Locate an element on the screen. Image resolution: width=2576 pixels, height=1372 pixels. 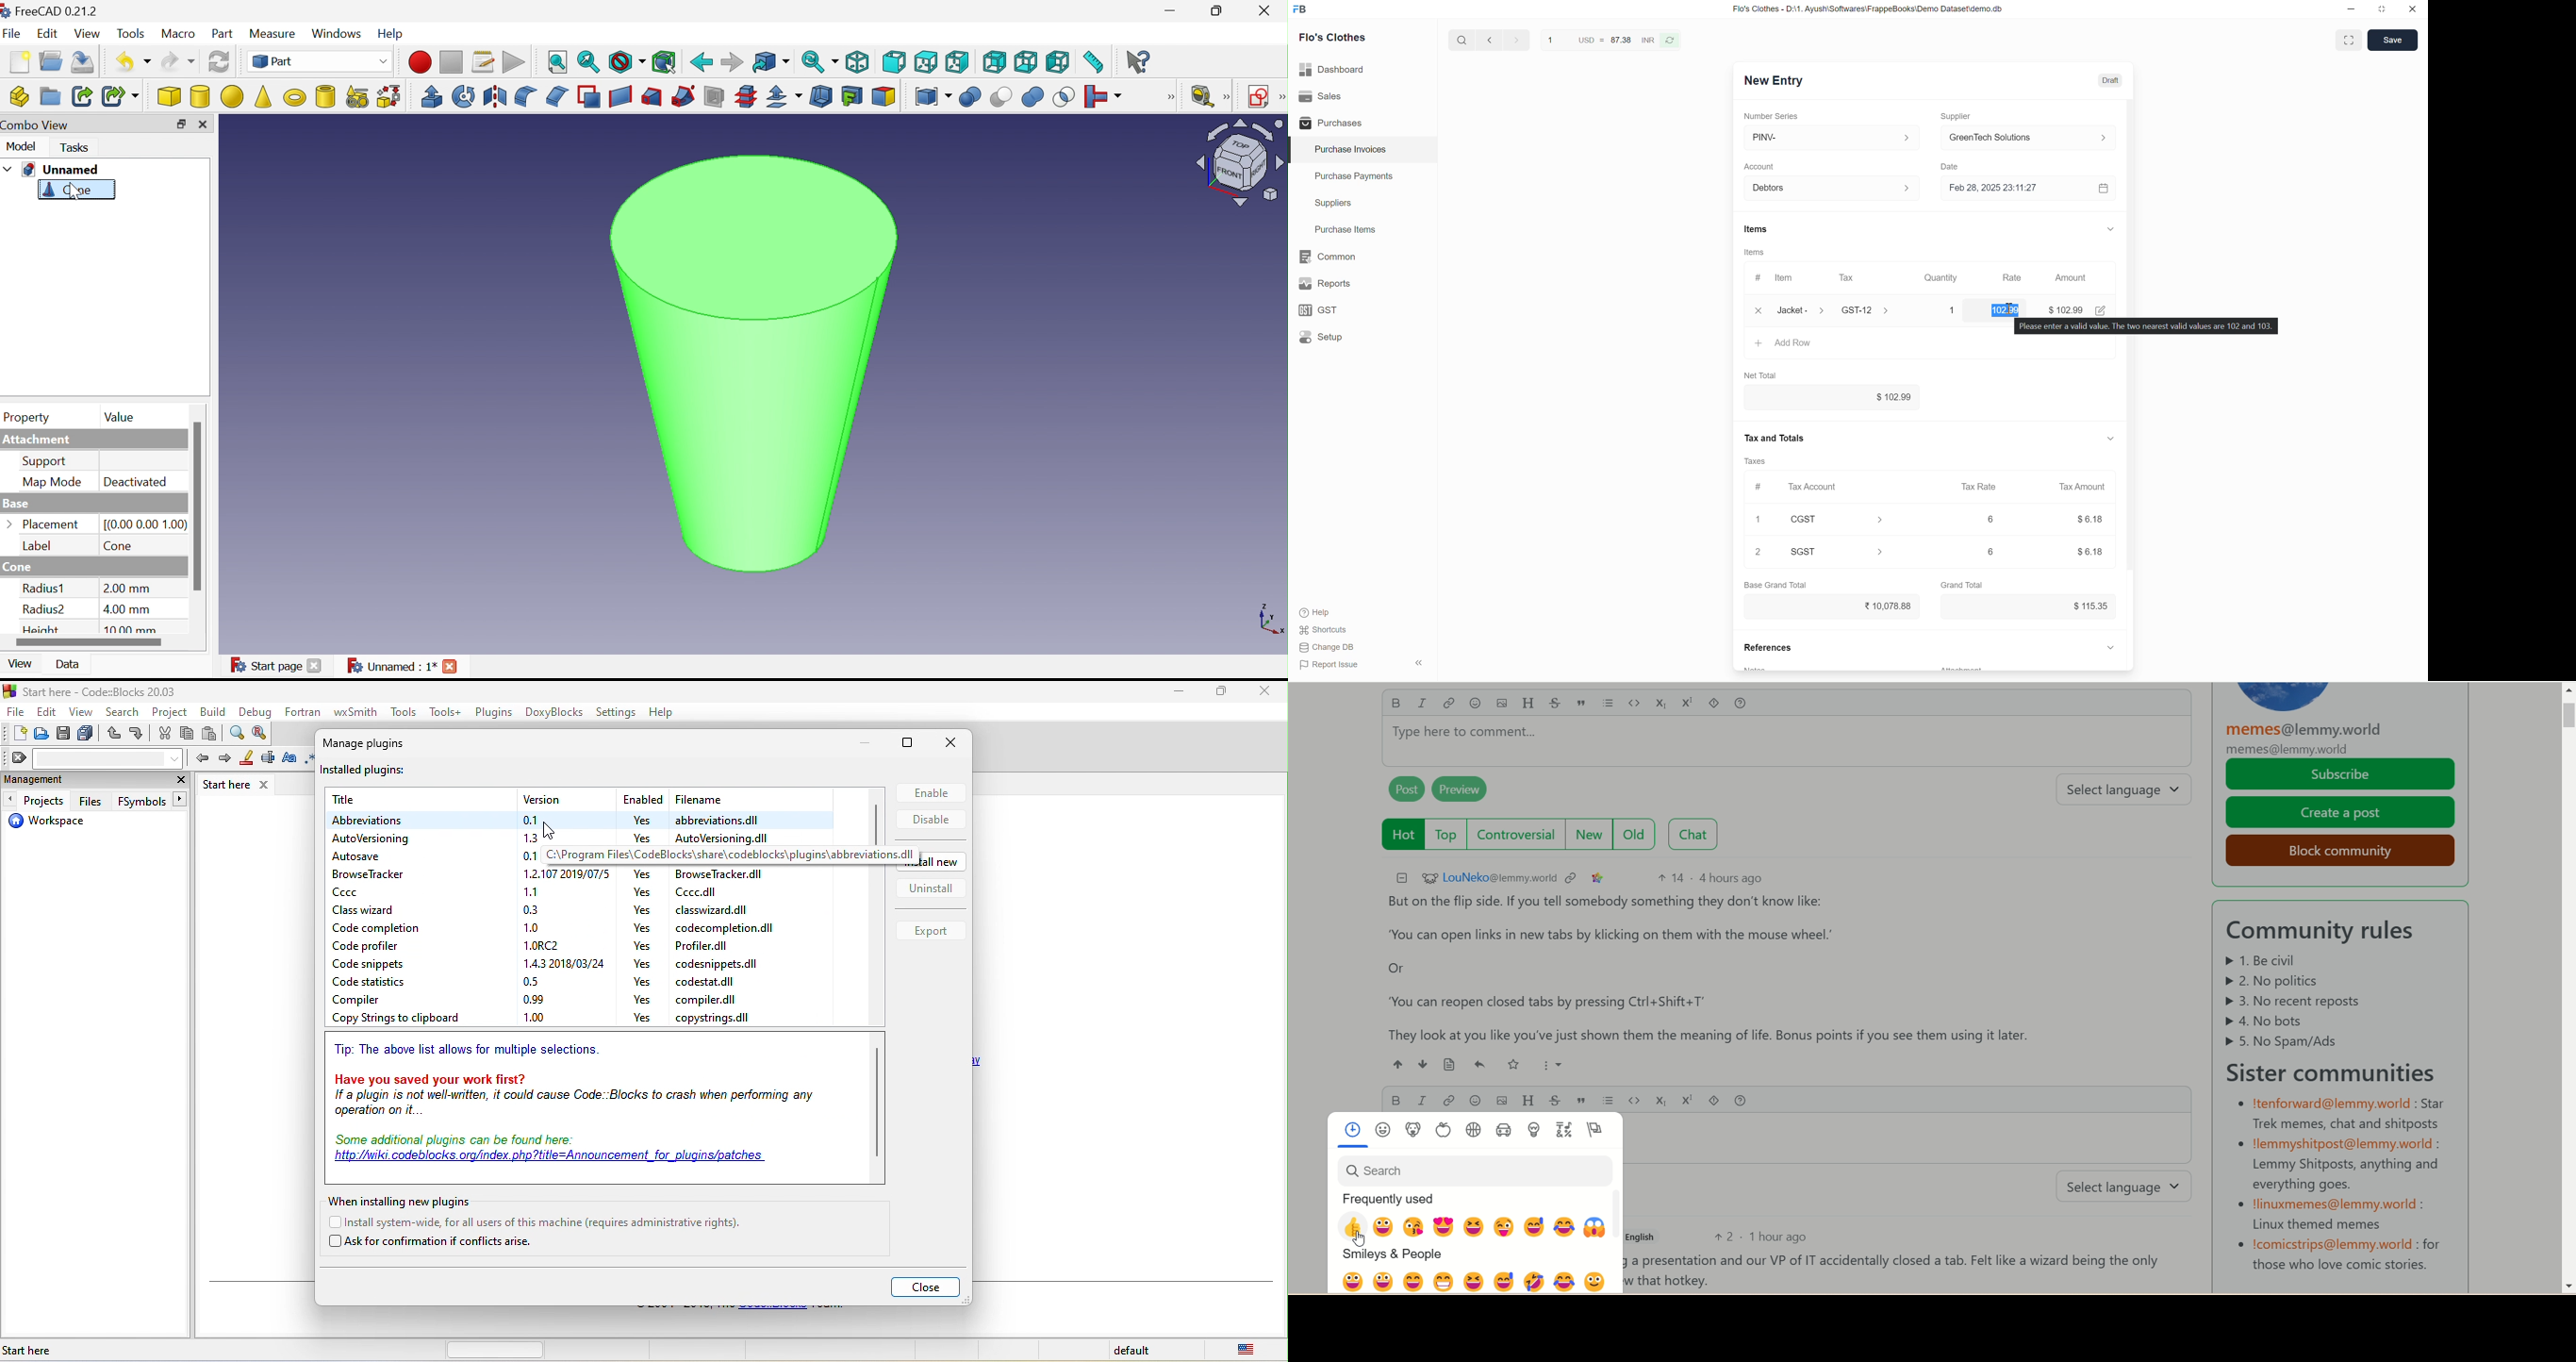
Minimize is located at coordinates (1171, 11).